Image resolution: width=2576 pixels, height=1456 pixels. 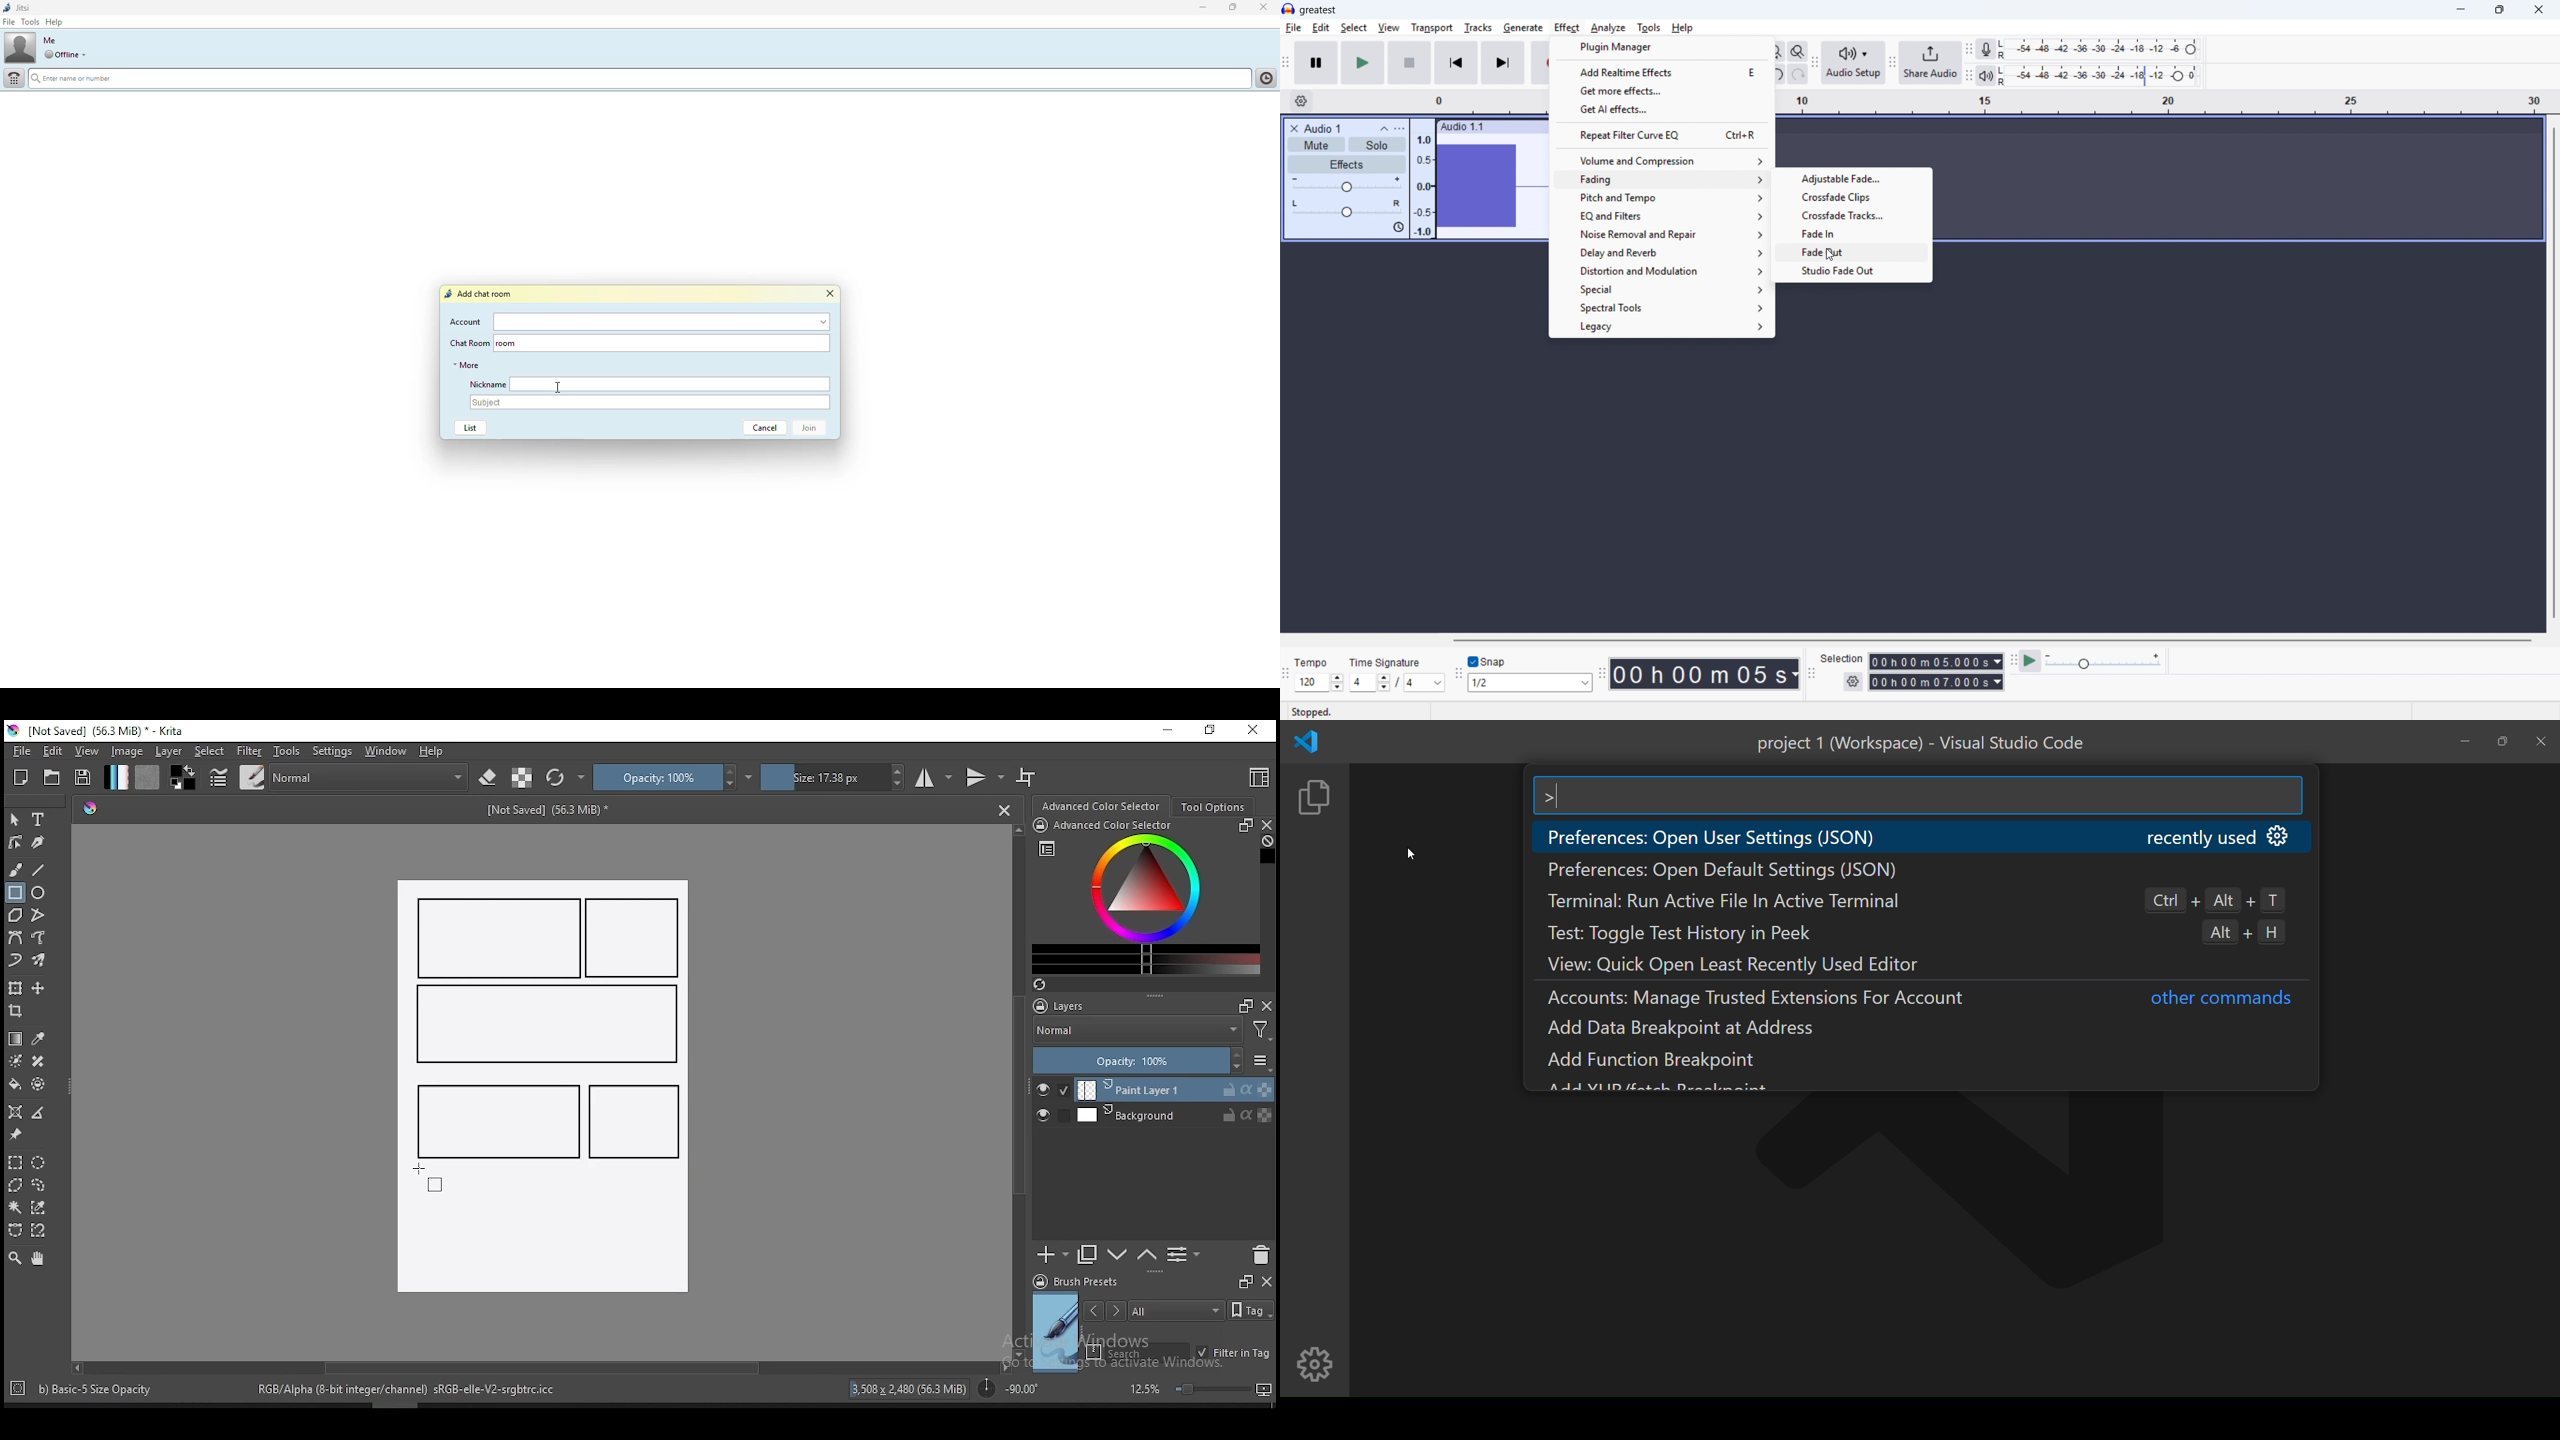 I want to click on file, so click(x=1293, y=29).